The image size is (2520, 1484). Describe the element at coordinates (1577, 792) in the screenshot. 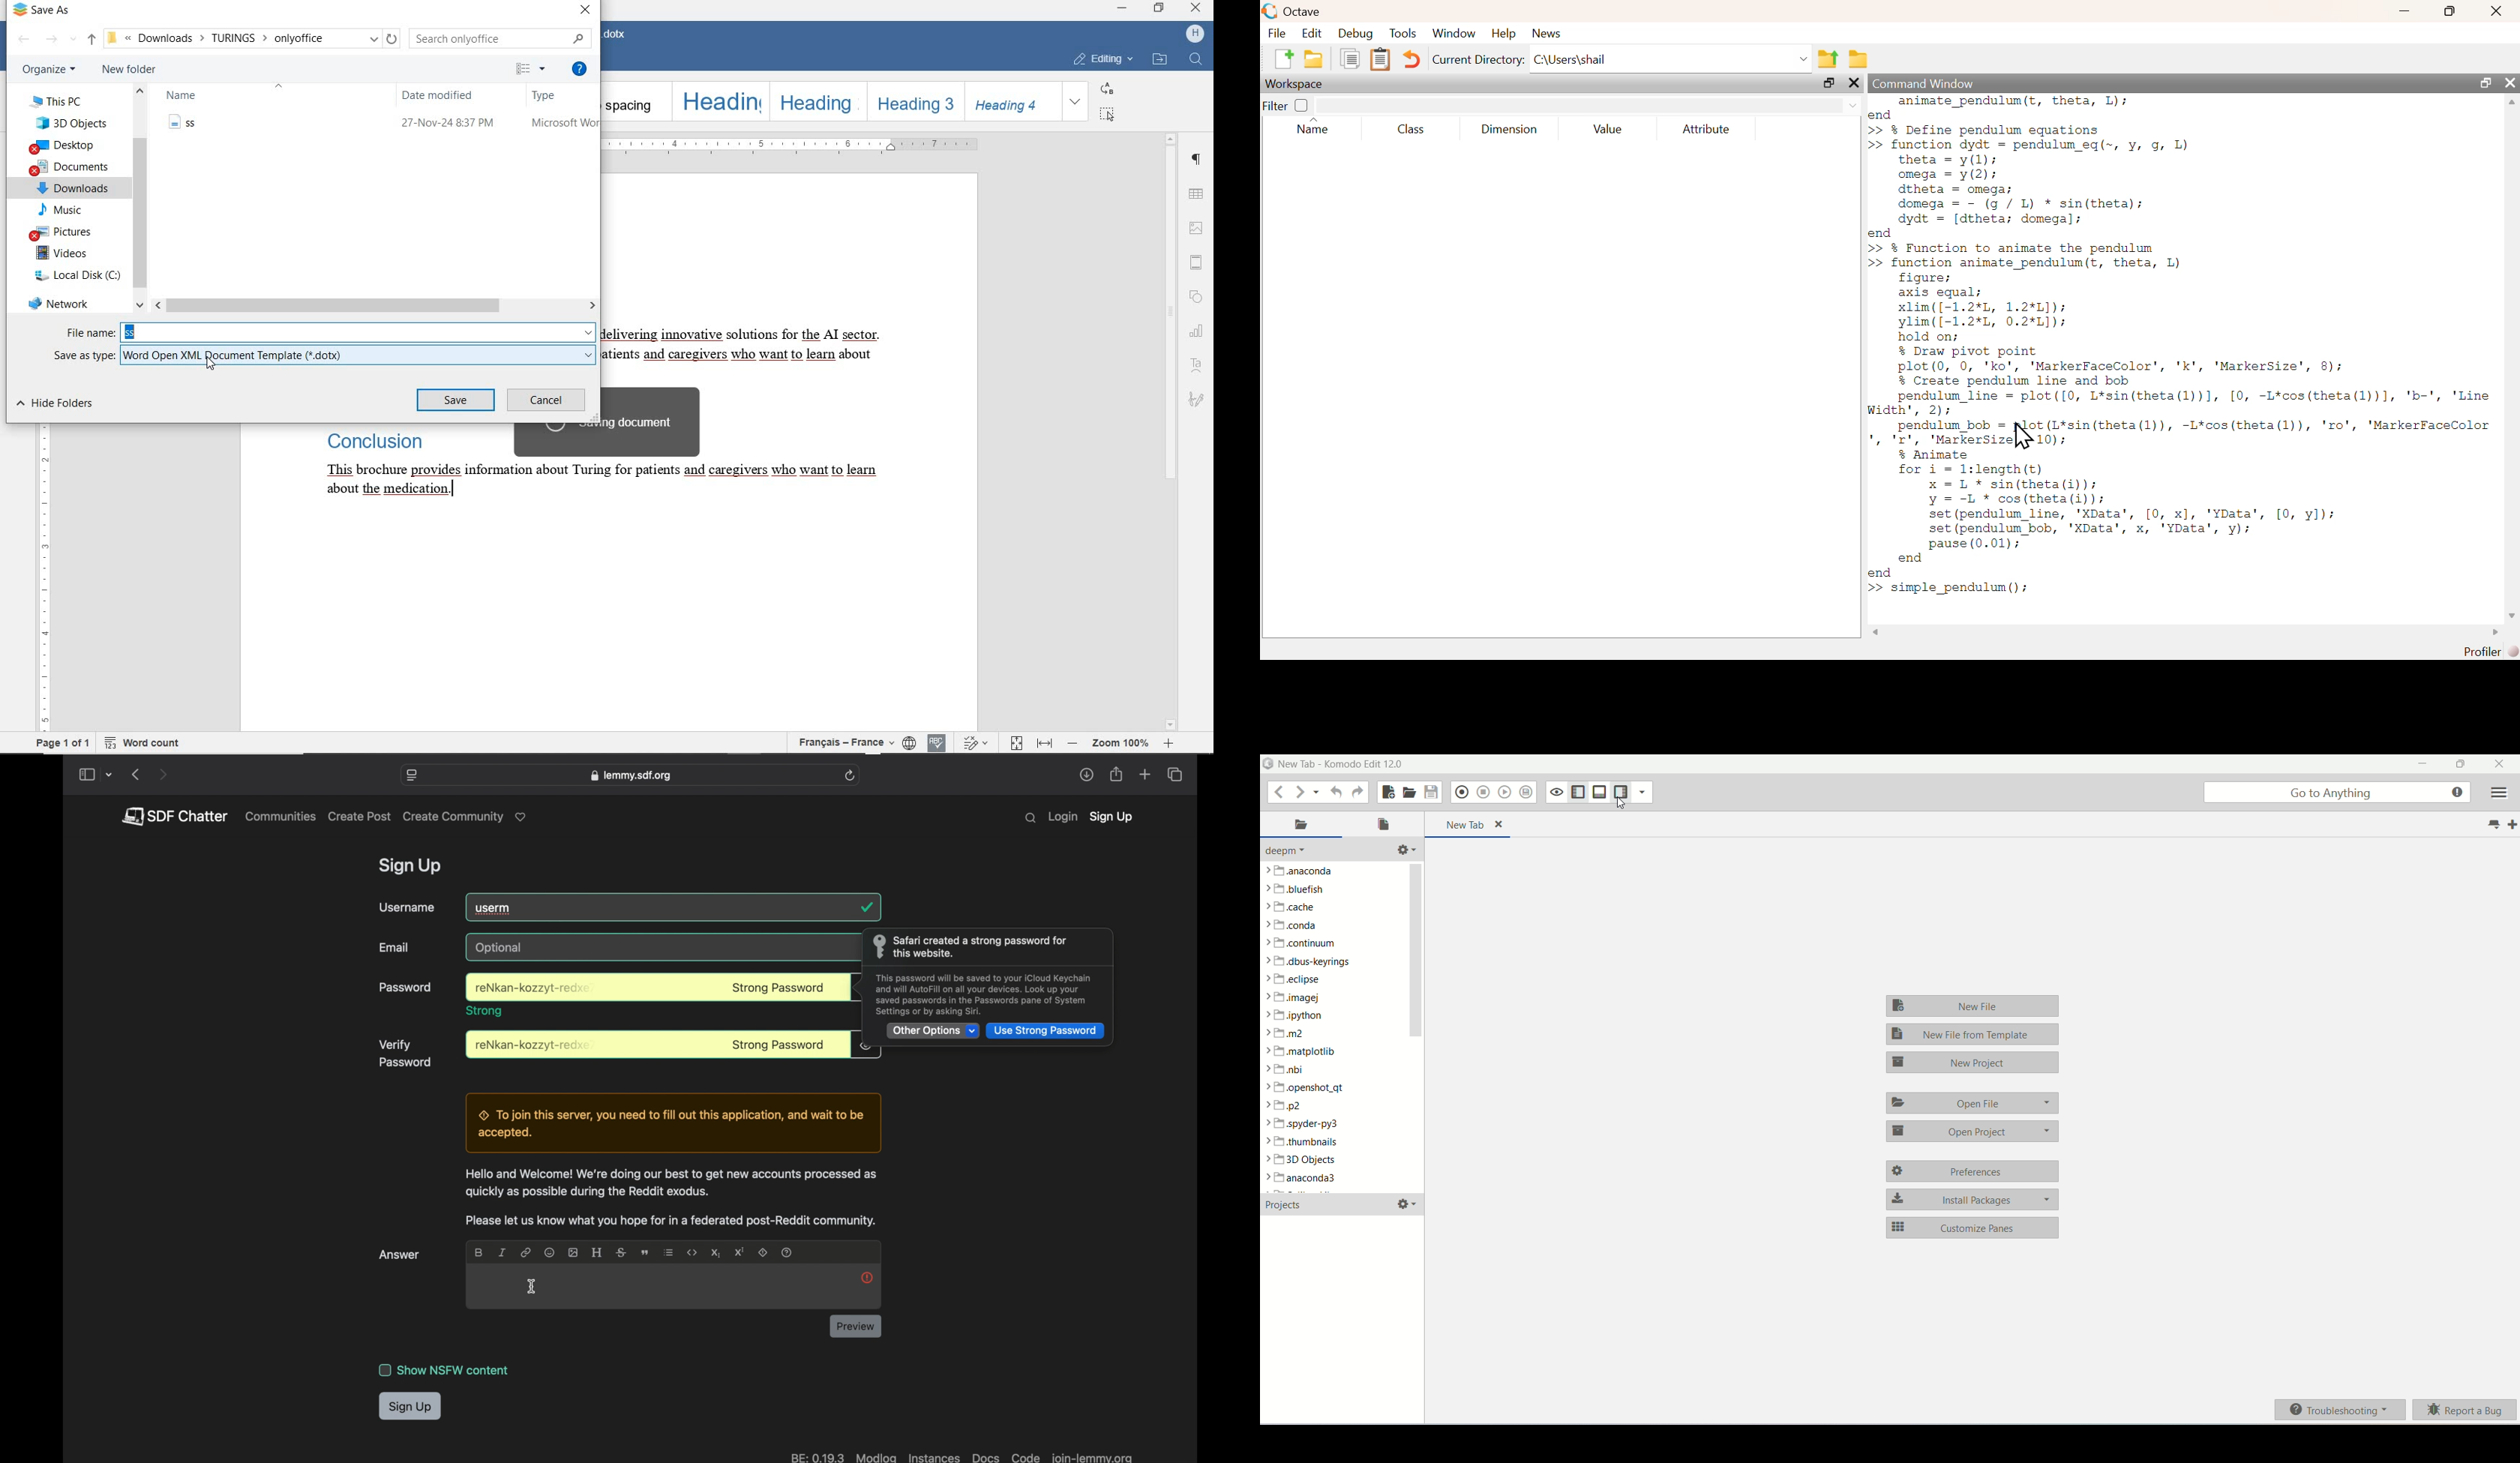

I see `show/hide left pane` at that location.